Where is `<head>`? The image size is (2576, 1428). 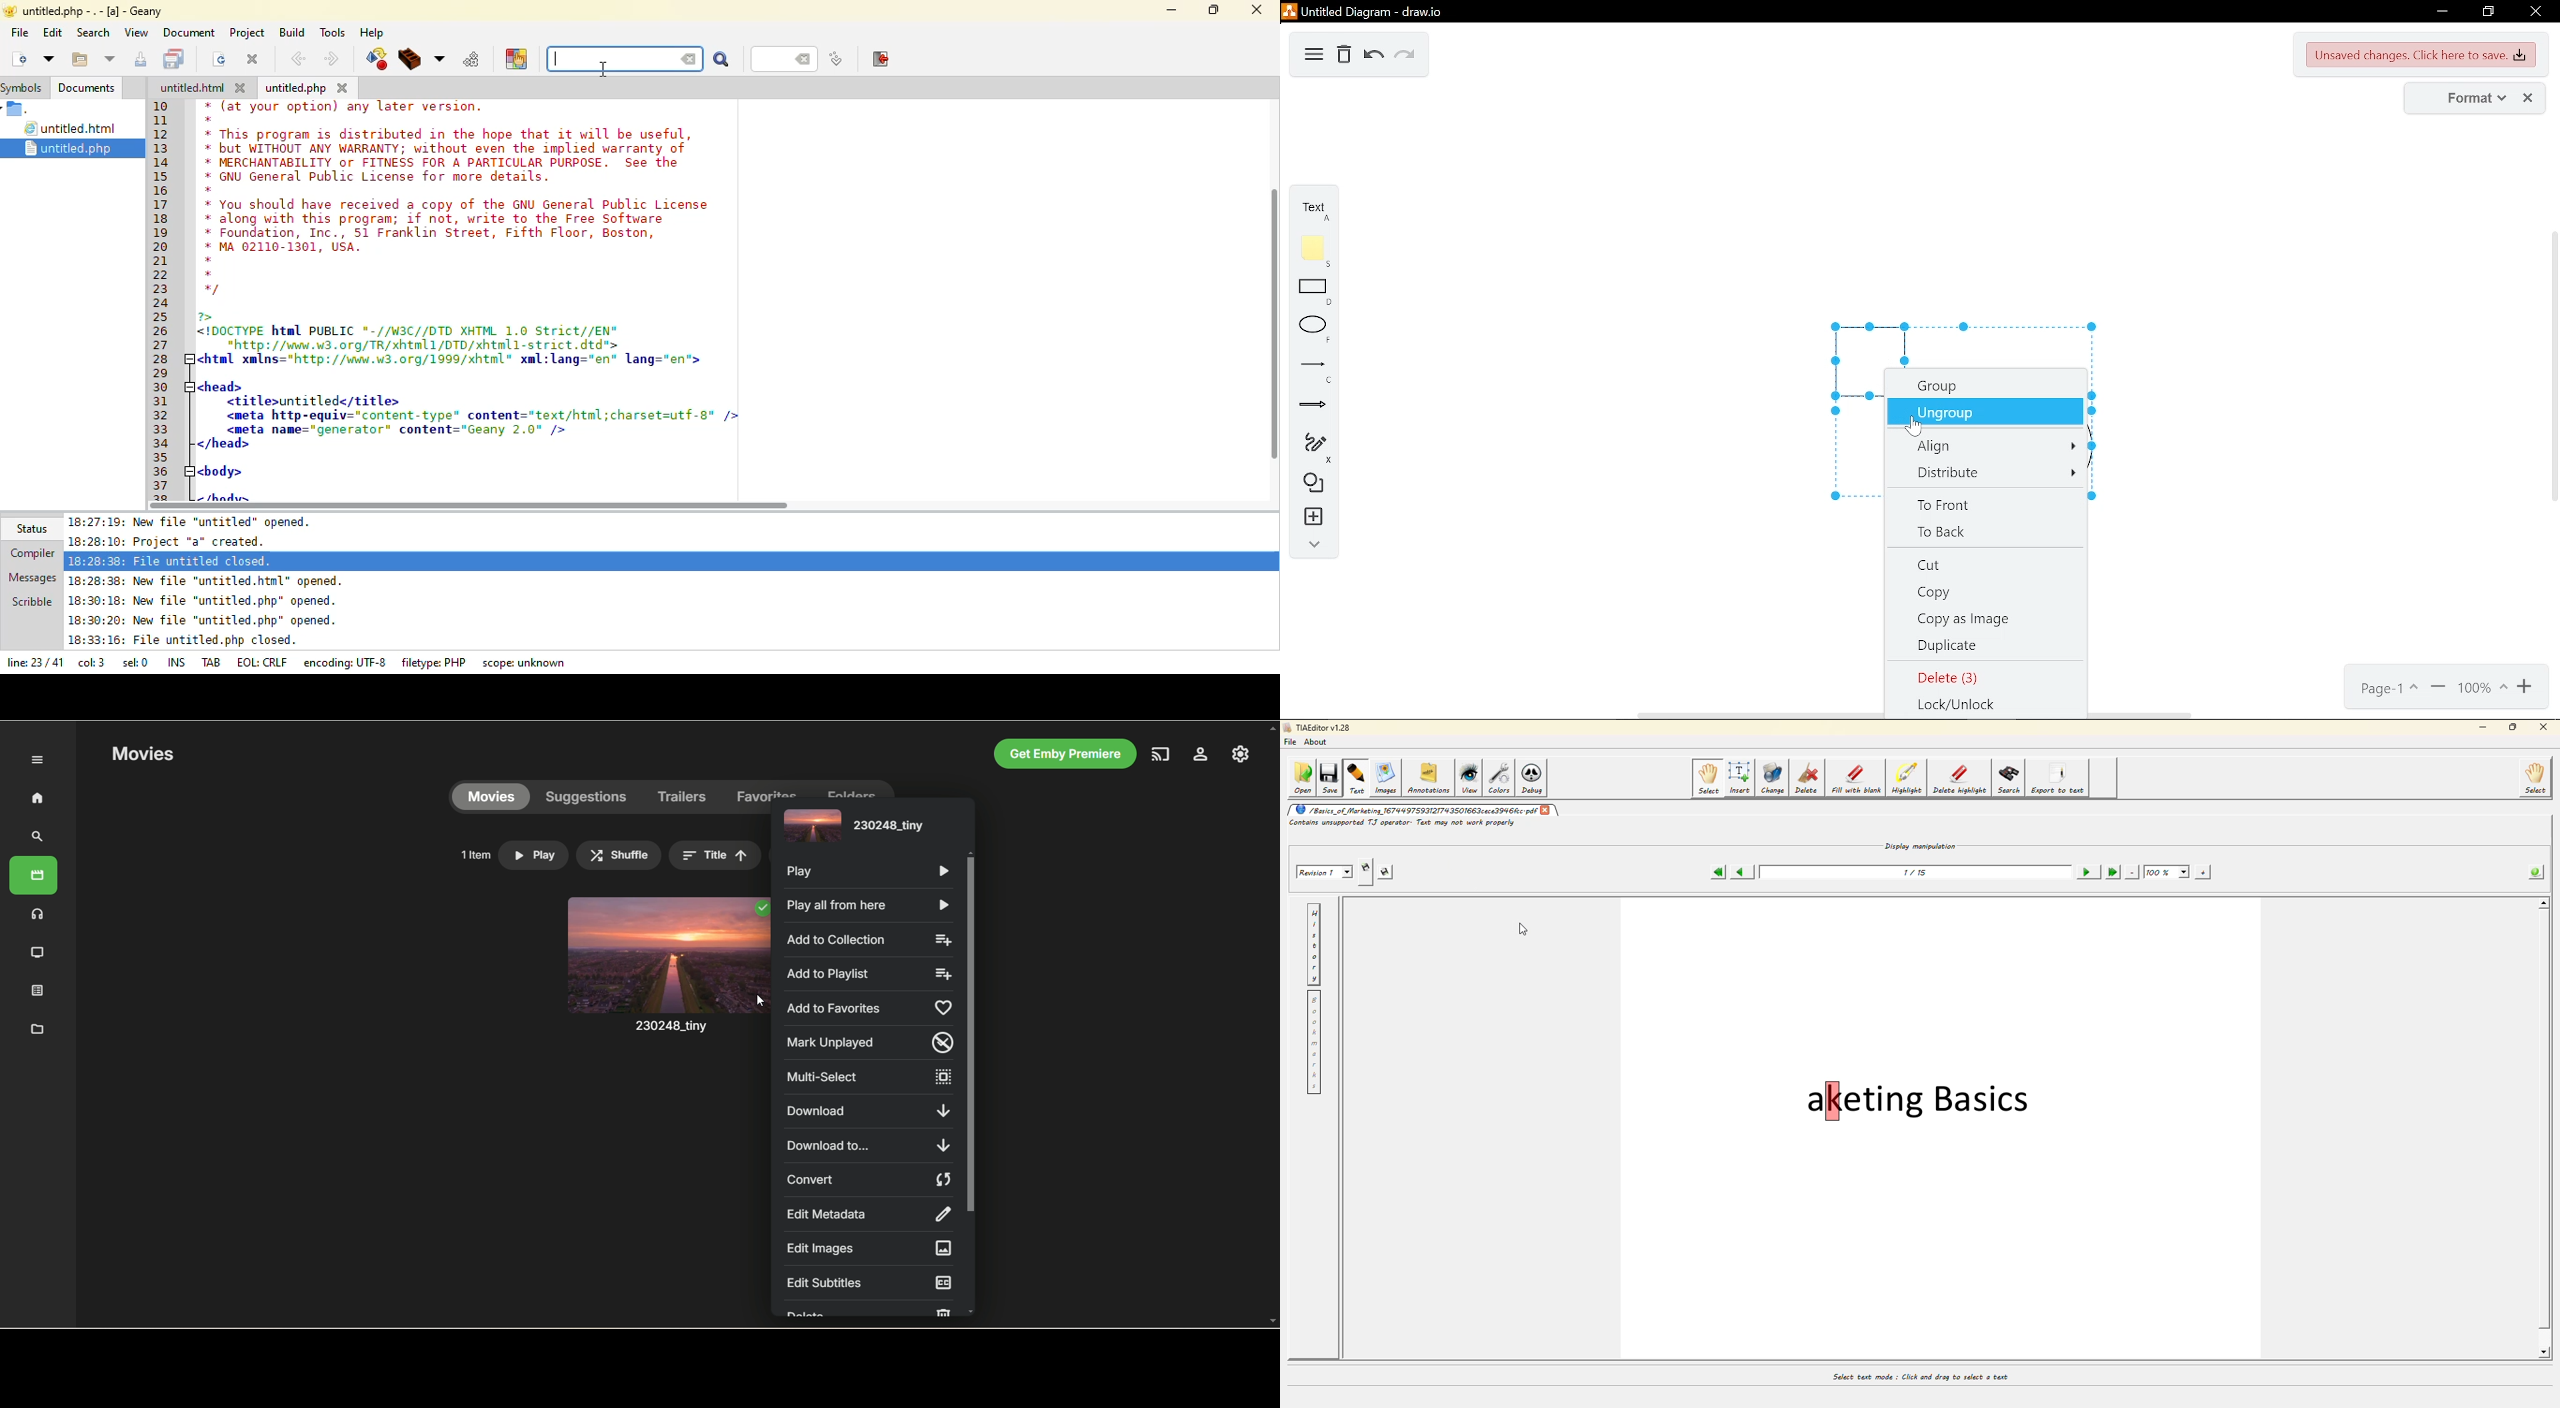
<head> is located at coordinates (218, 385).